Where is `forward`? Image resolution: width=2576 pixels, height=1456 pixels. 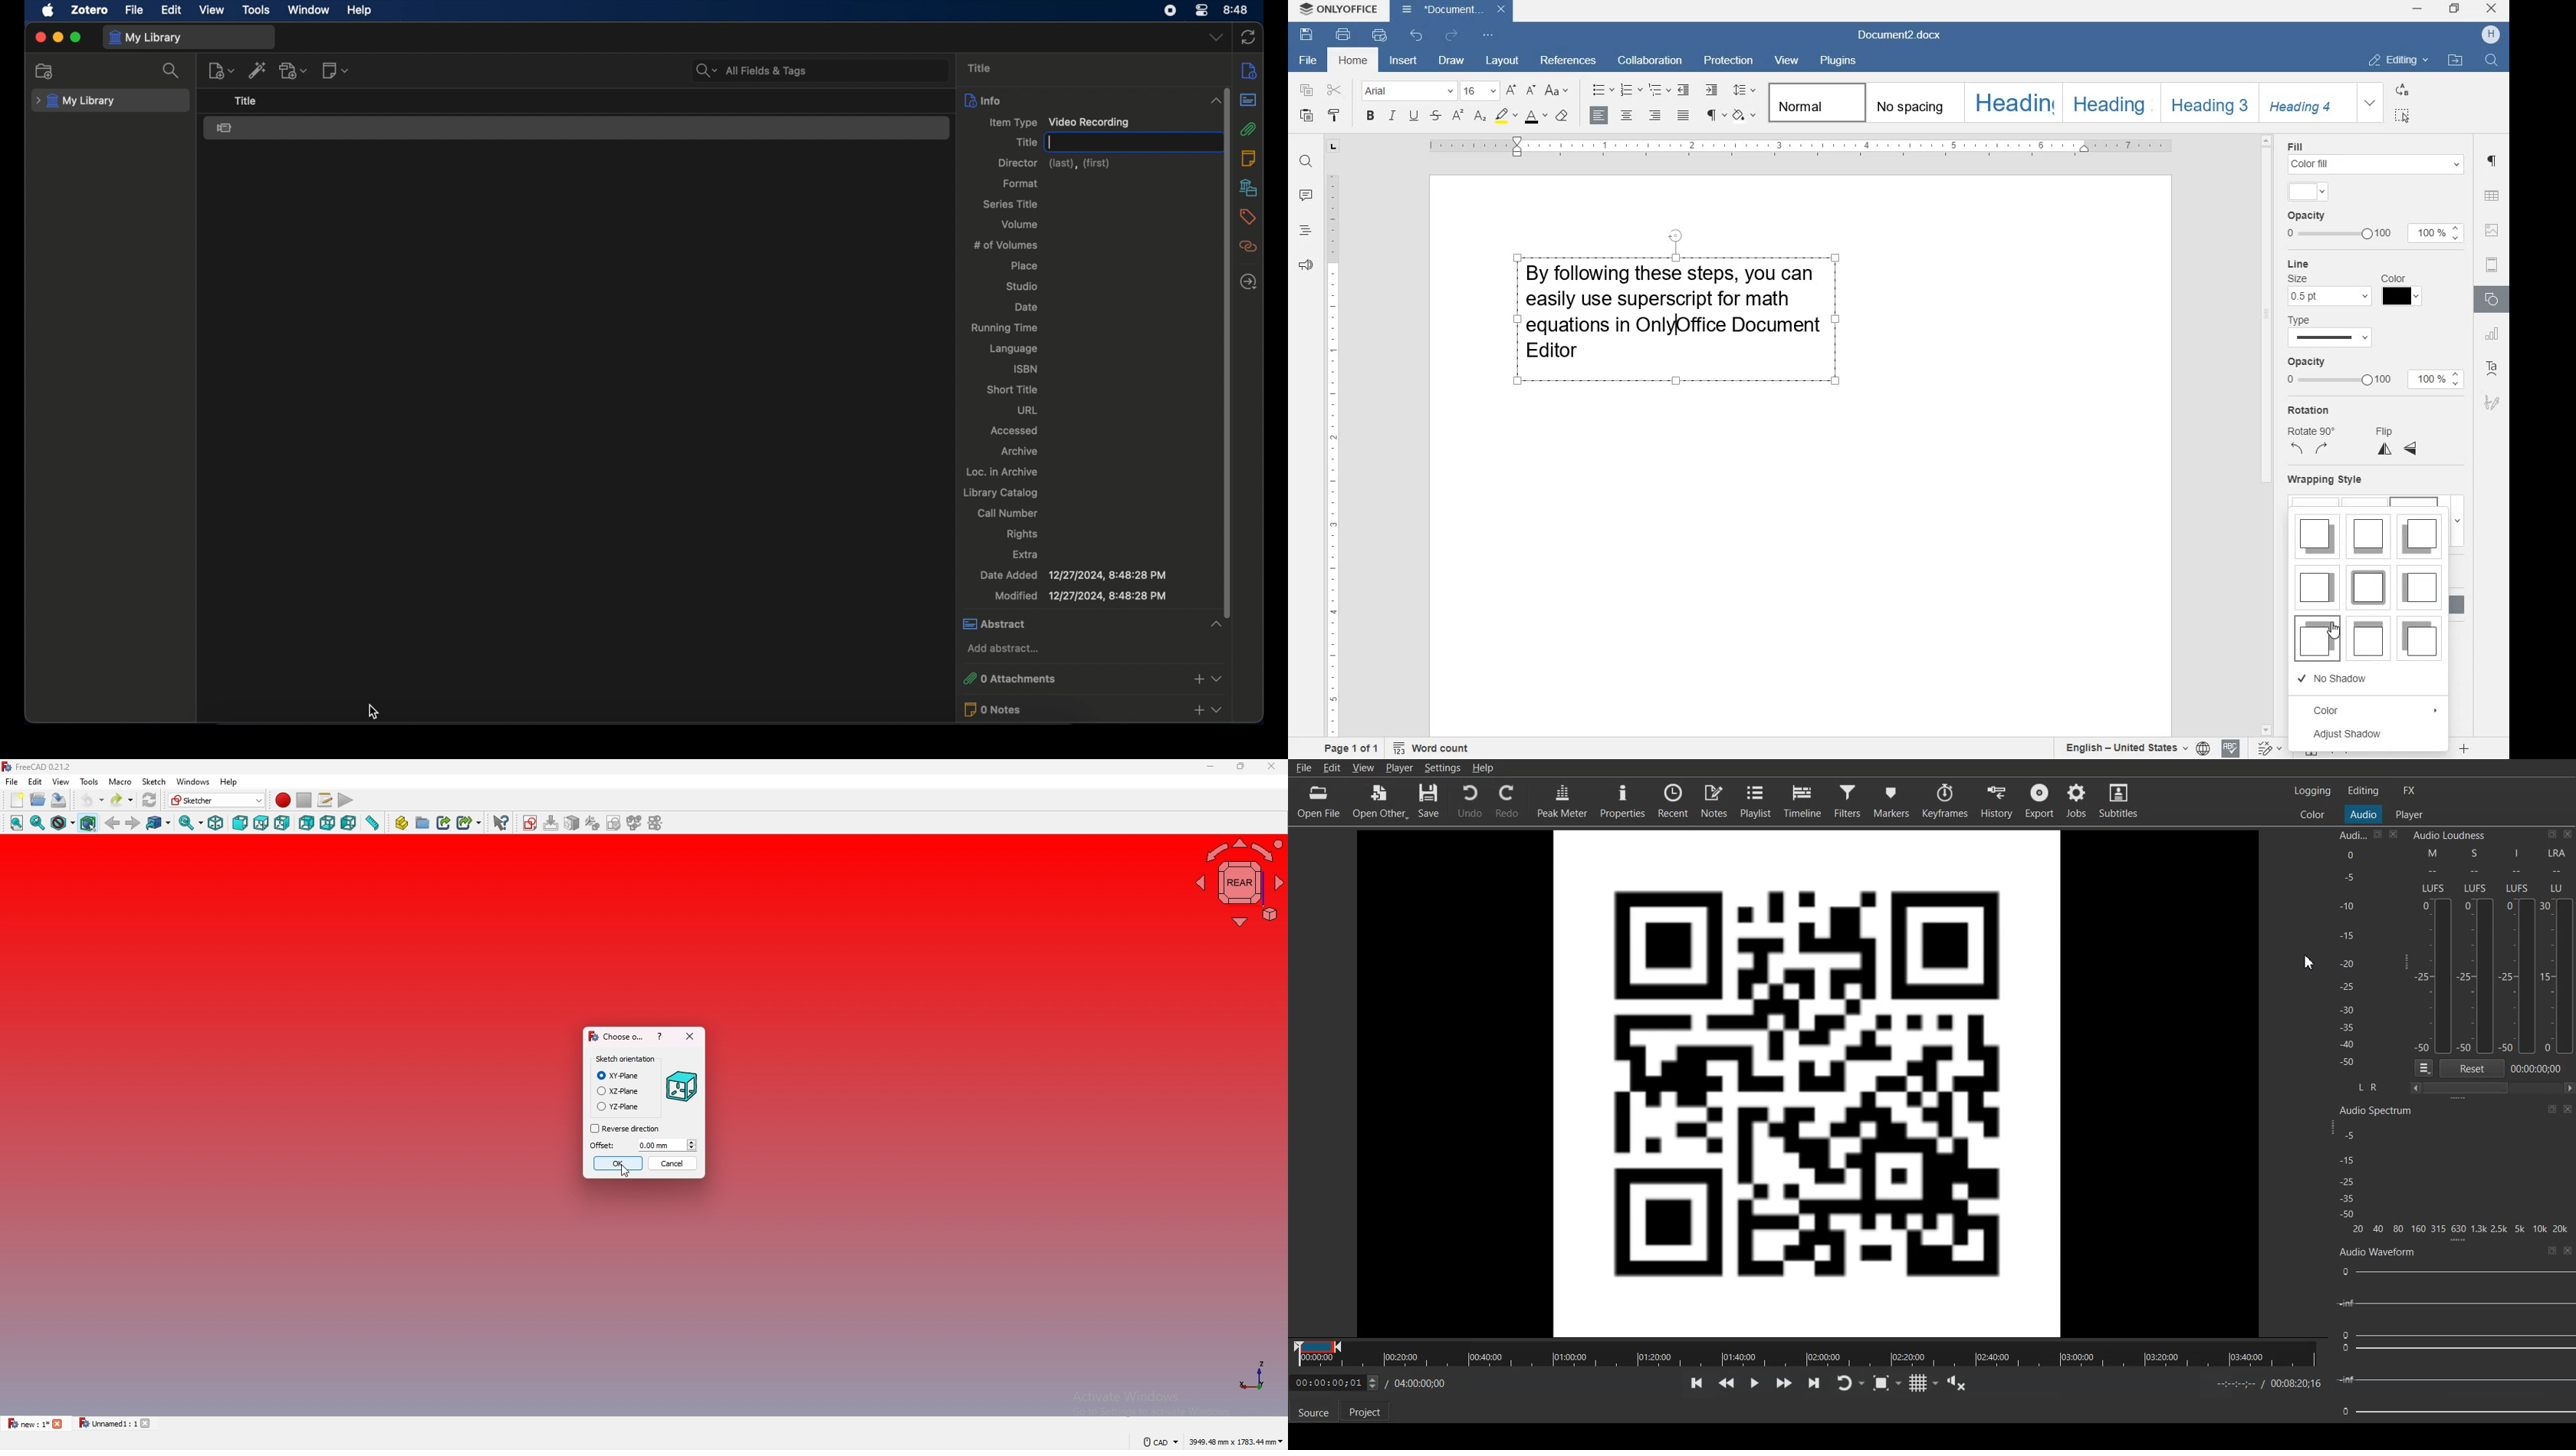
forward is located at coordinates (133, 822).